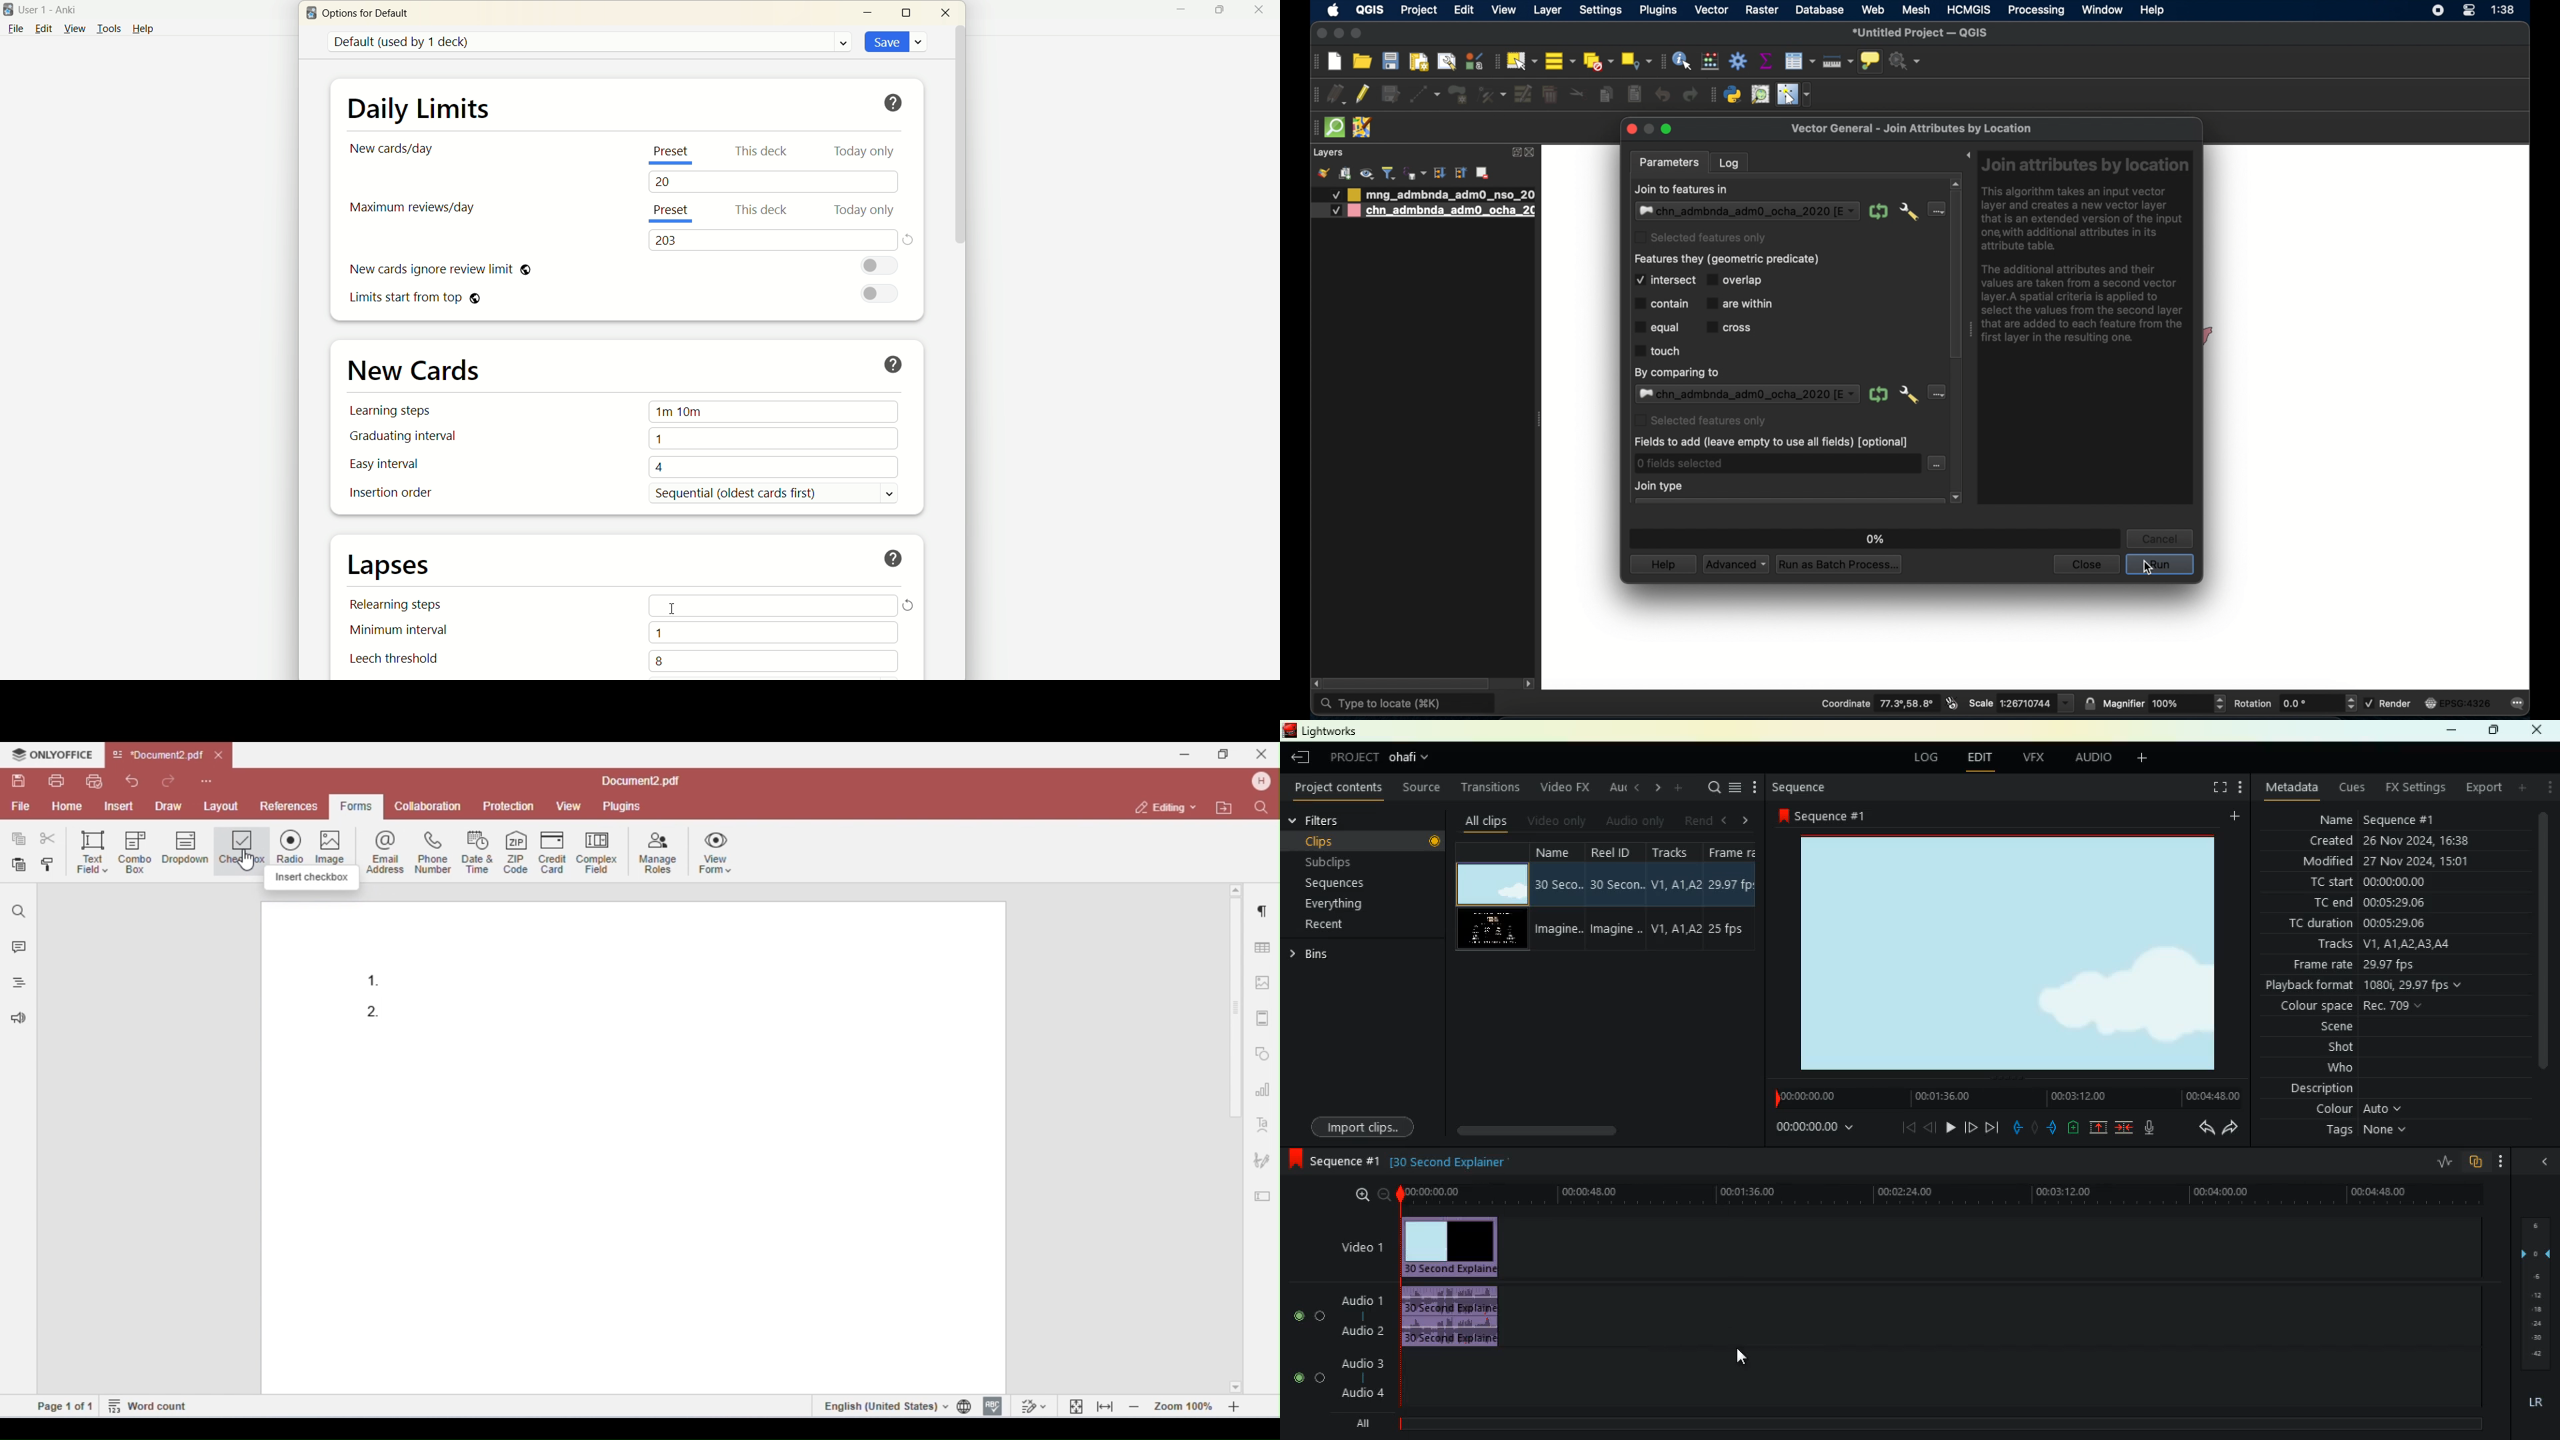  I want to click on all, so click(1360, 1425).